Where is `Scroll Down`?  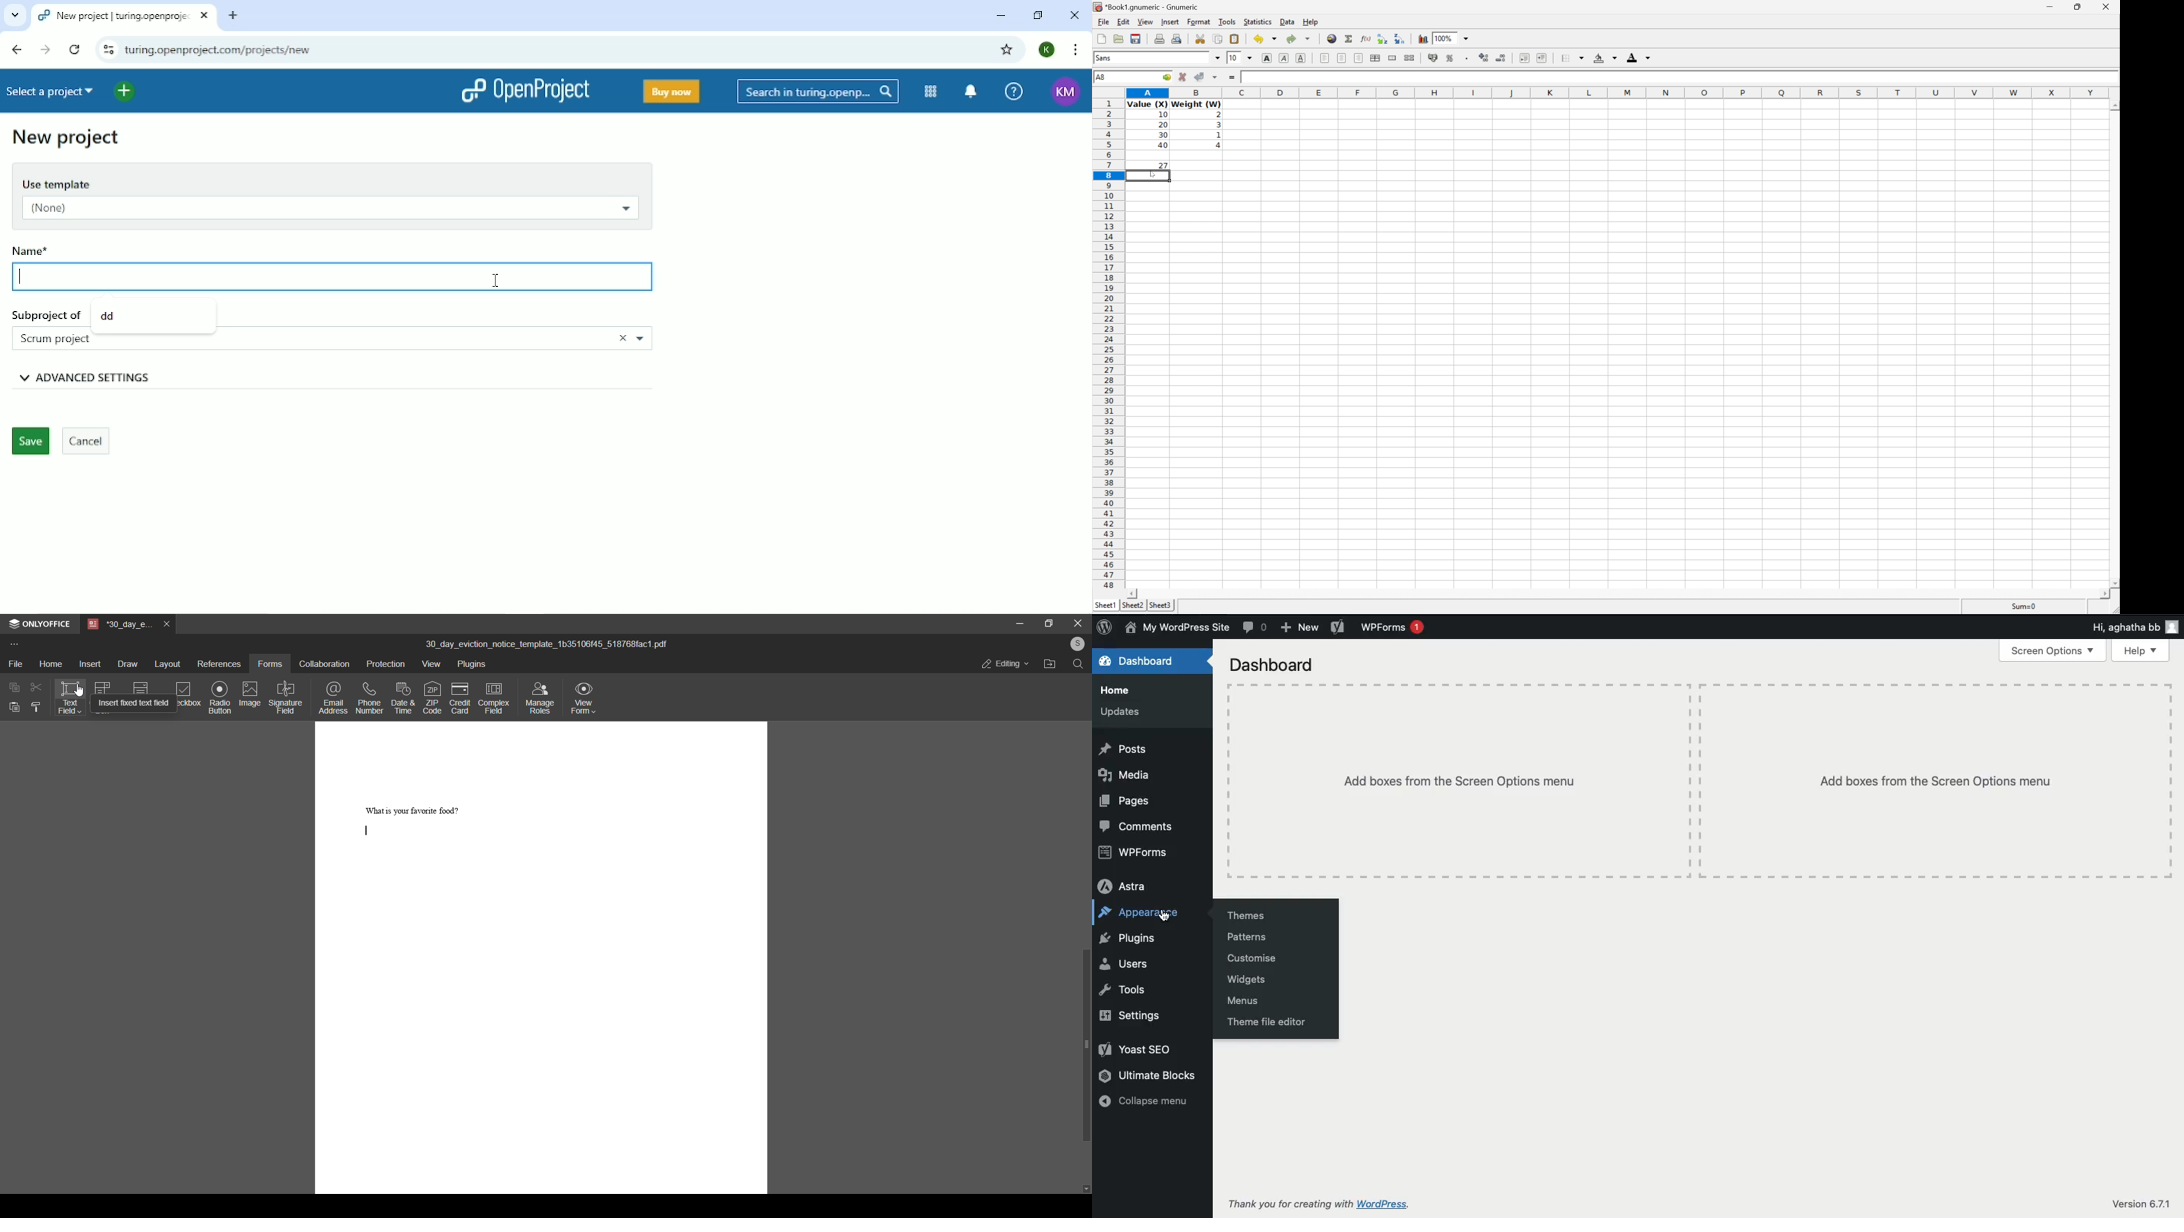
Scroll Down is located at coordinates (2114, 581).